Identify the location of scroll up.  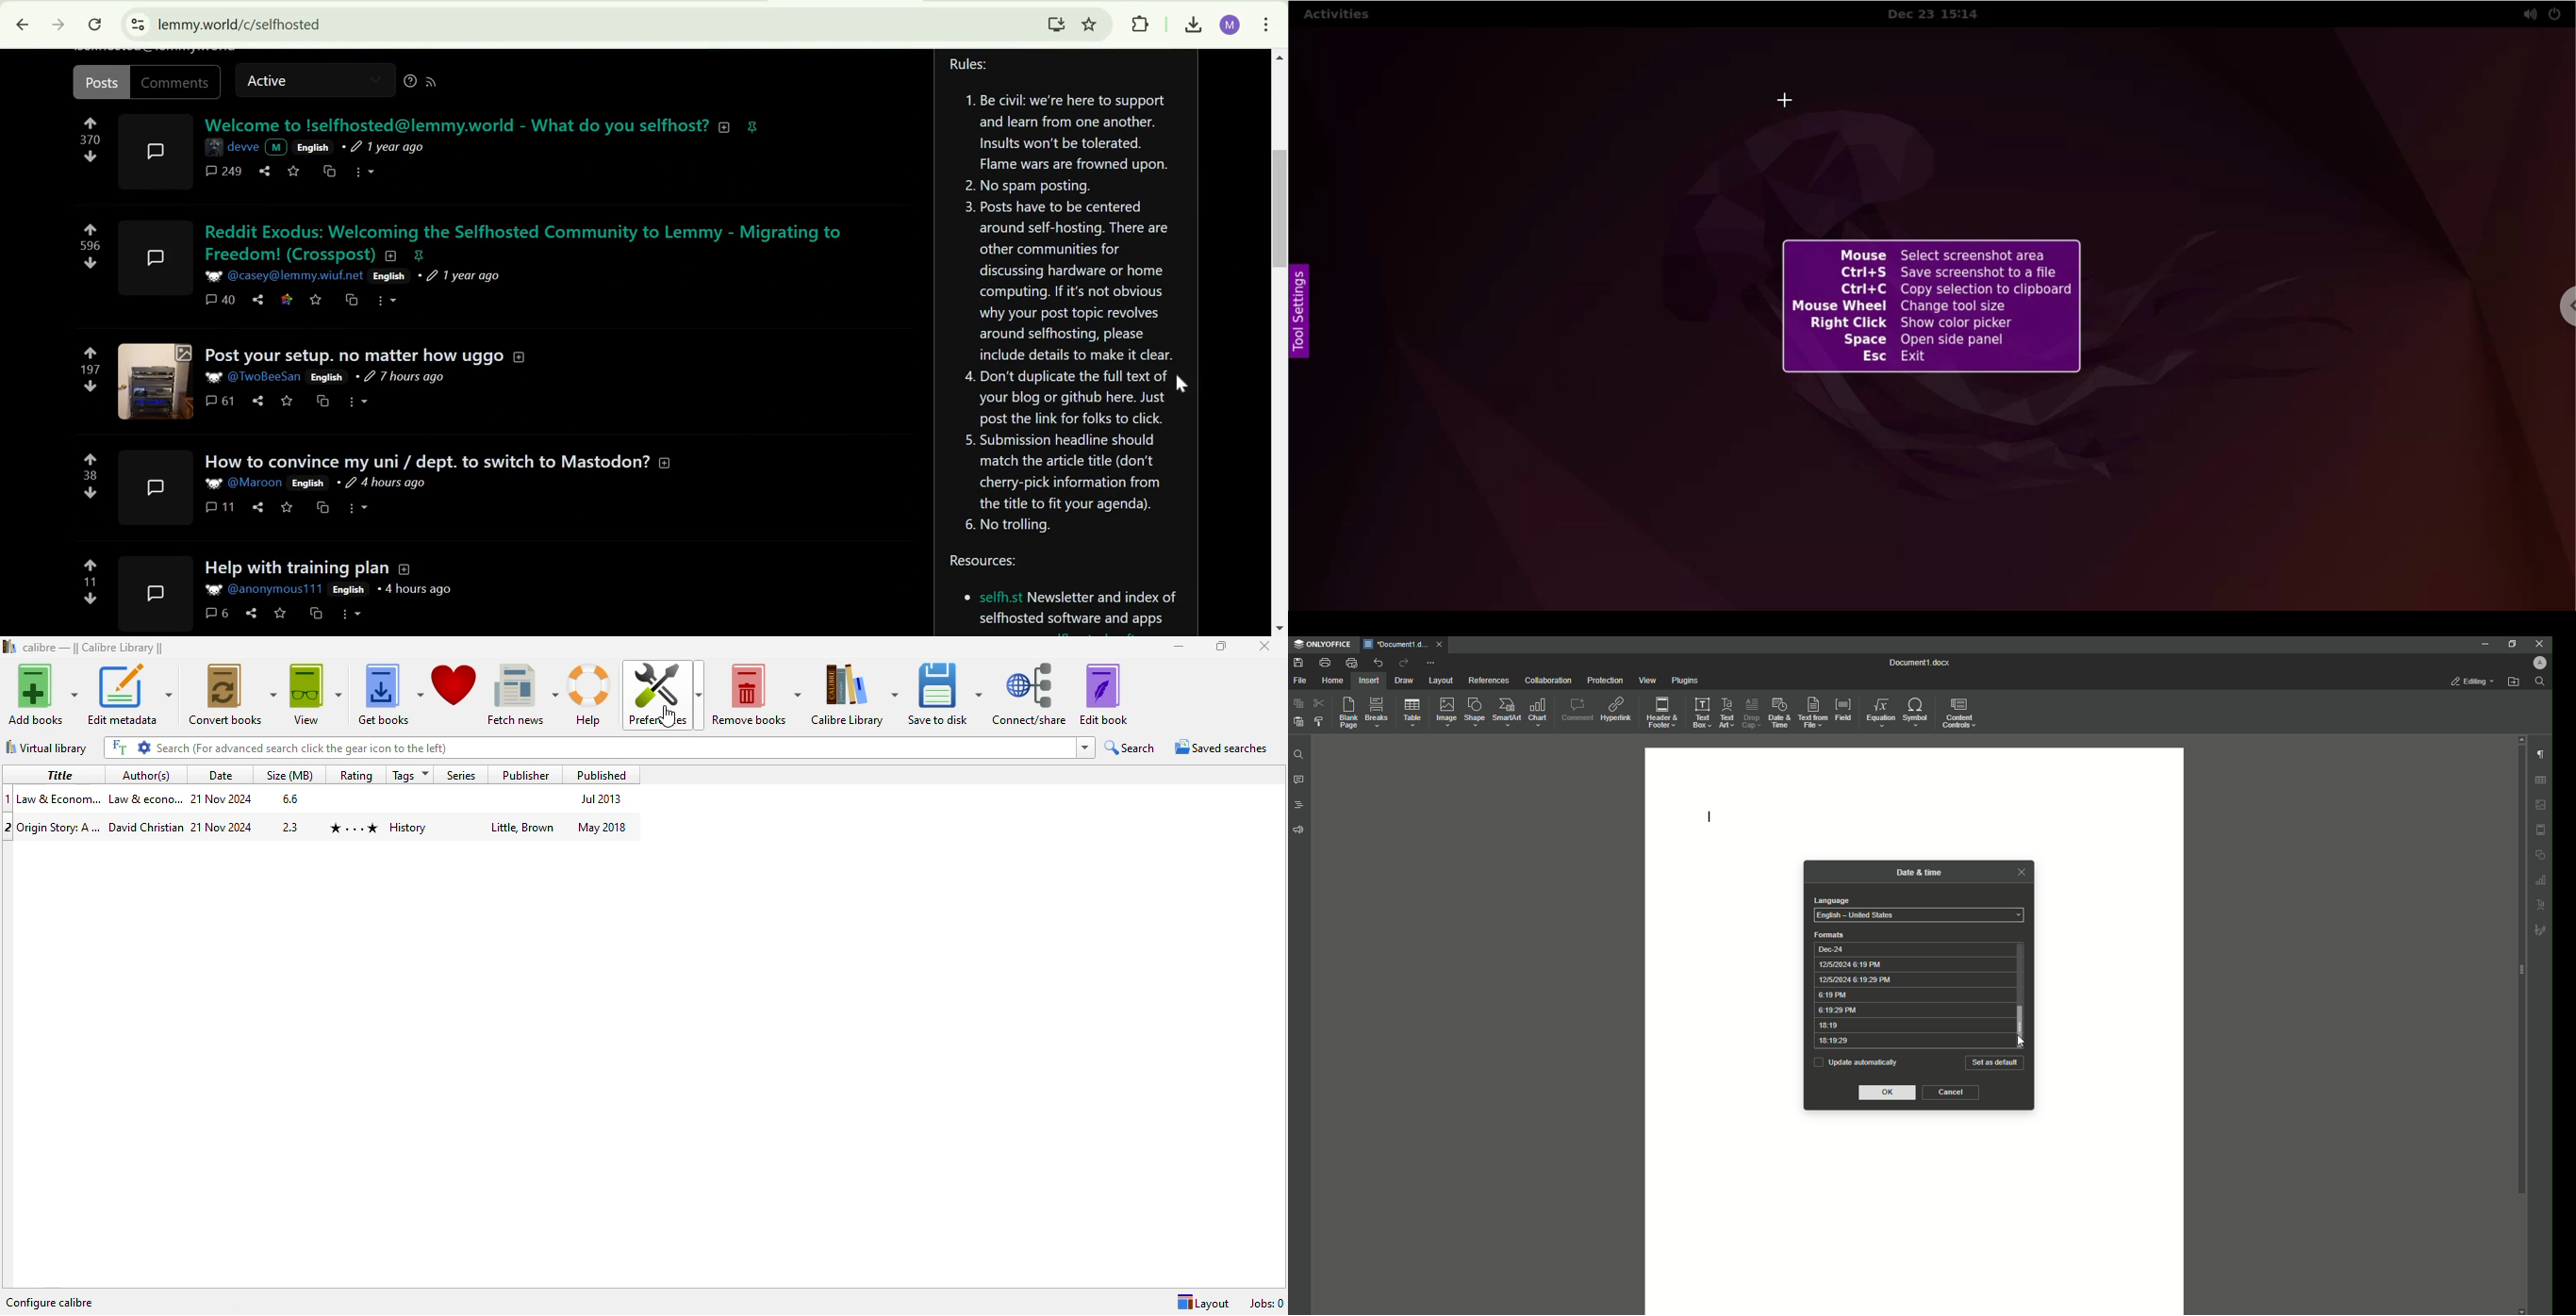
(2520, 739).